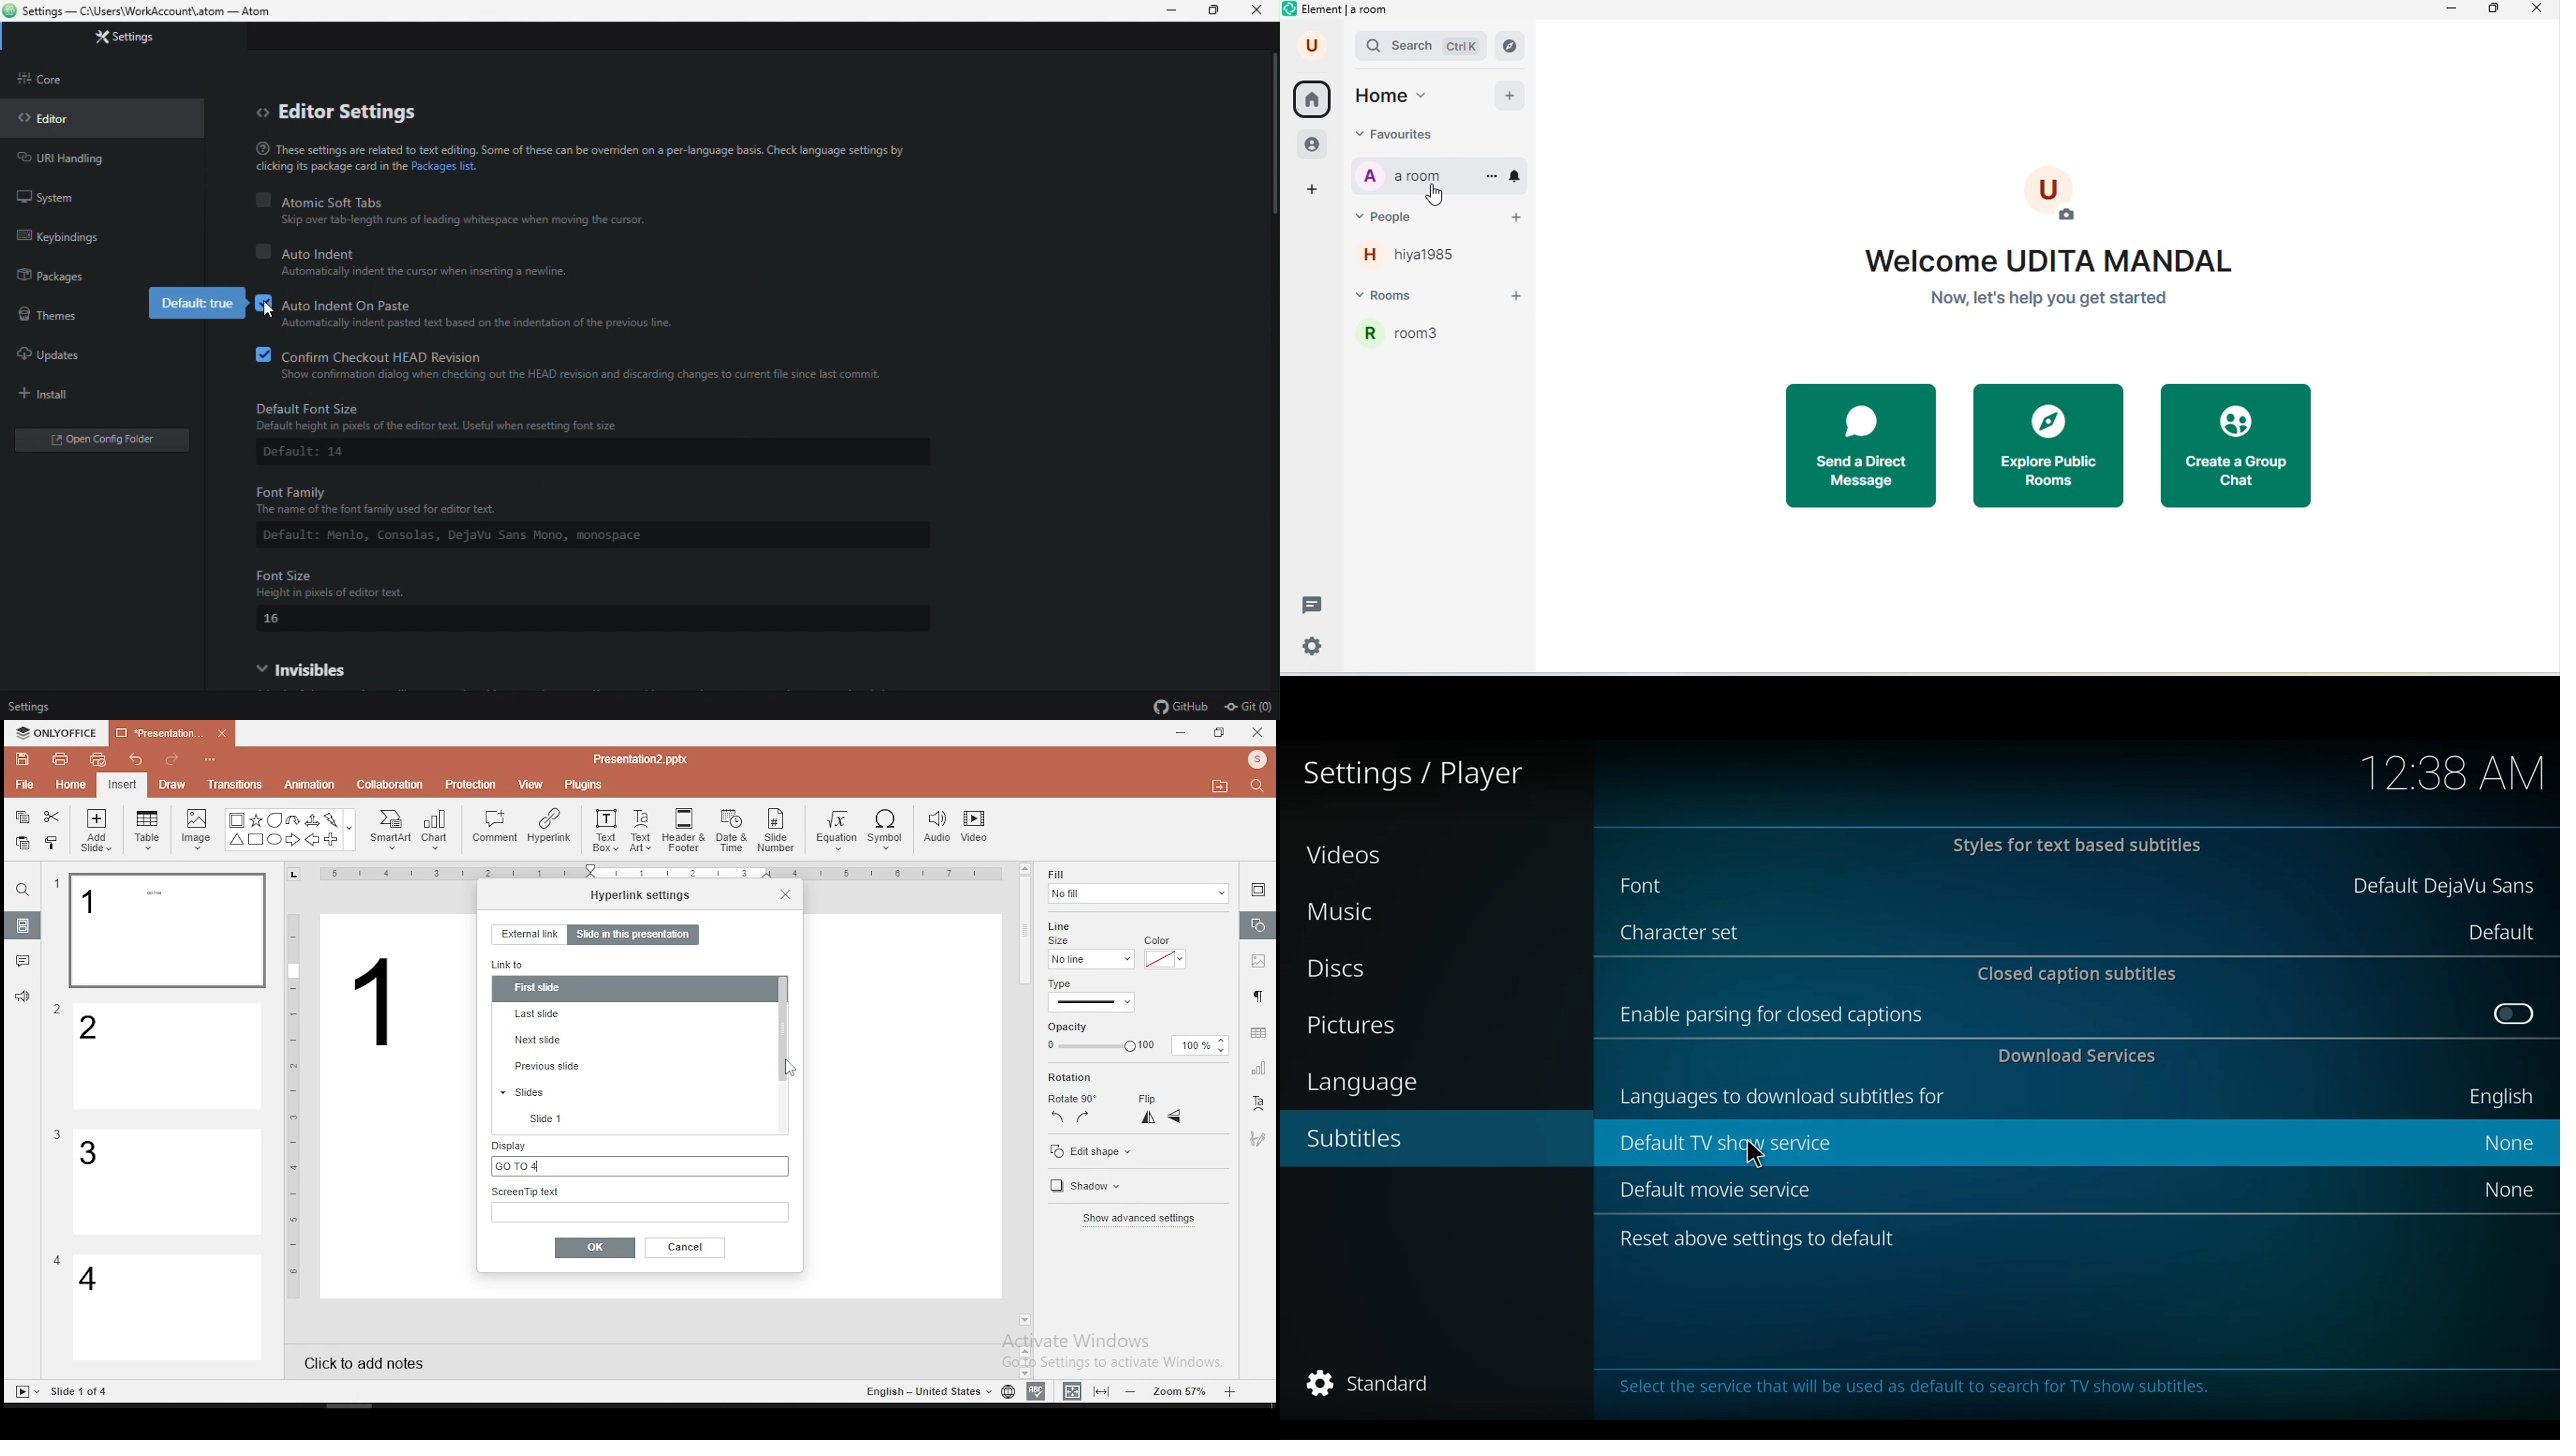 Image resolution: width=2576 pixels, height=1456 pixels. I want to click on print file, so click(60, 757).